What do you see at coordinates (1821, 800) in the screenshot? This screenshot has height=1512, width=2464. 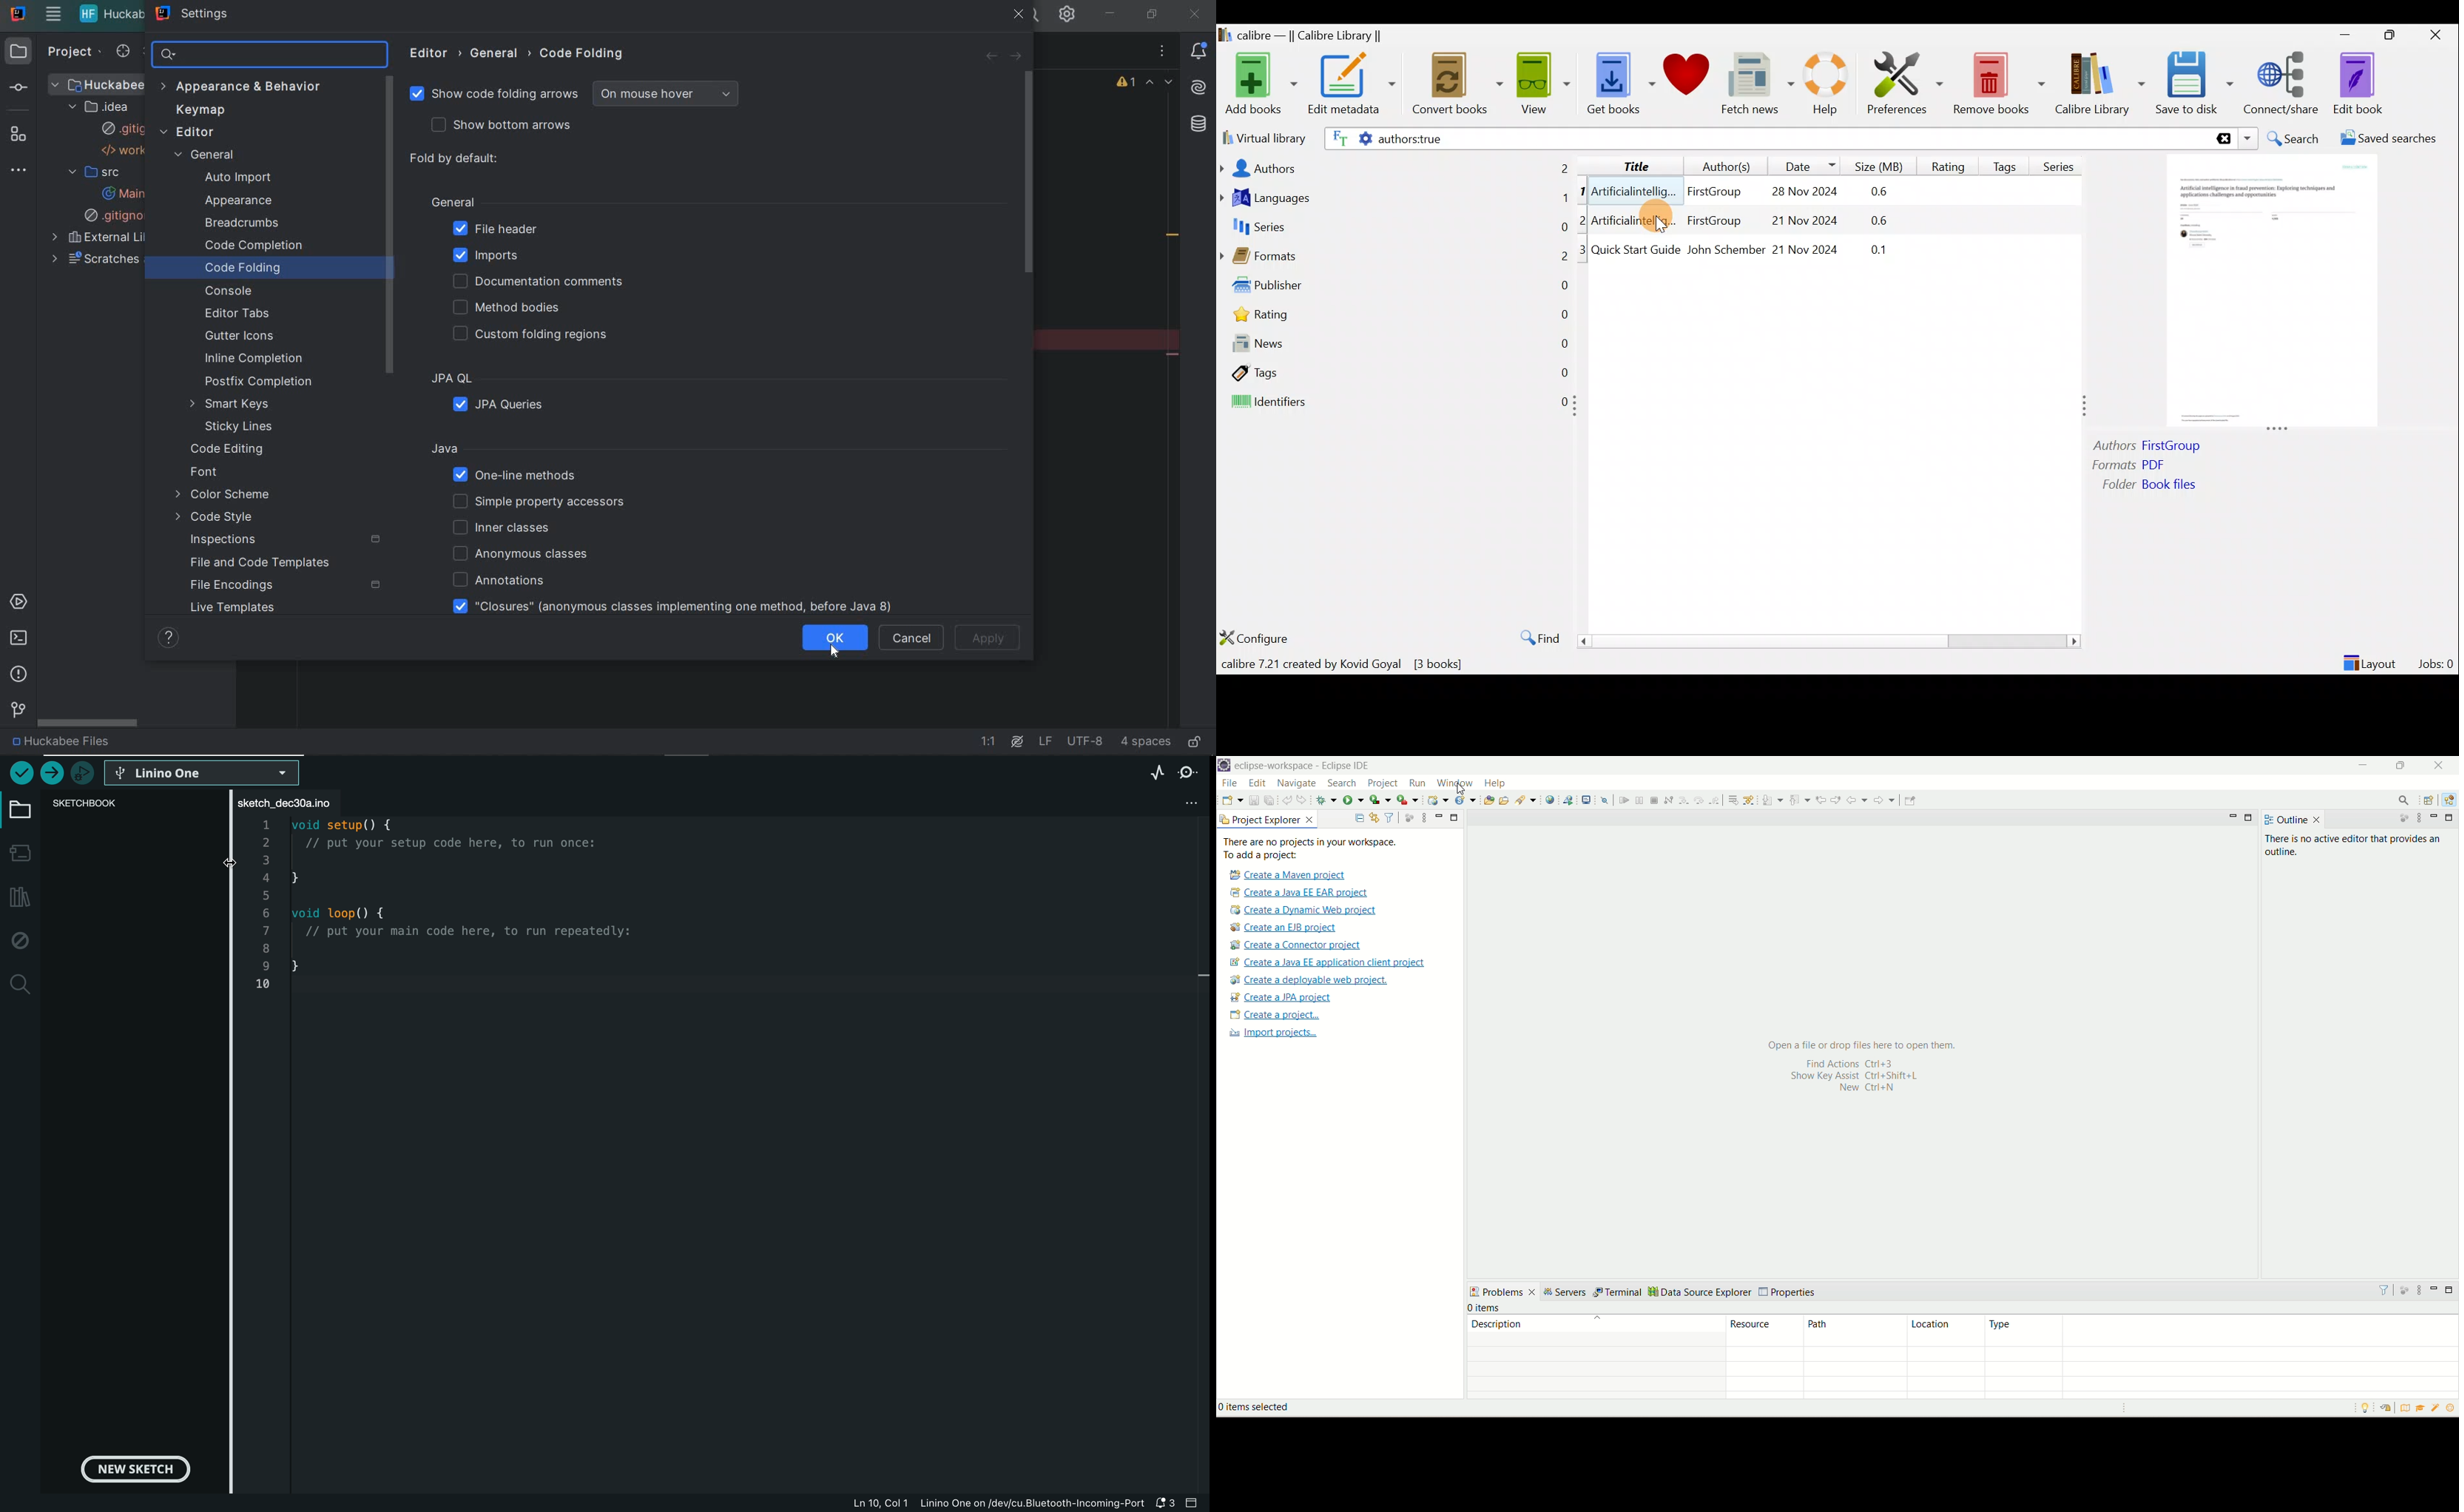 I see `previous edit location` at bounding box center [1821, 800].